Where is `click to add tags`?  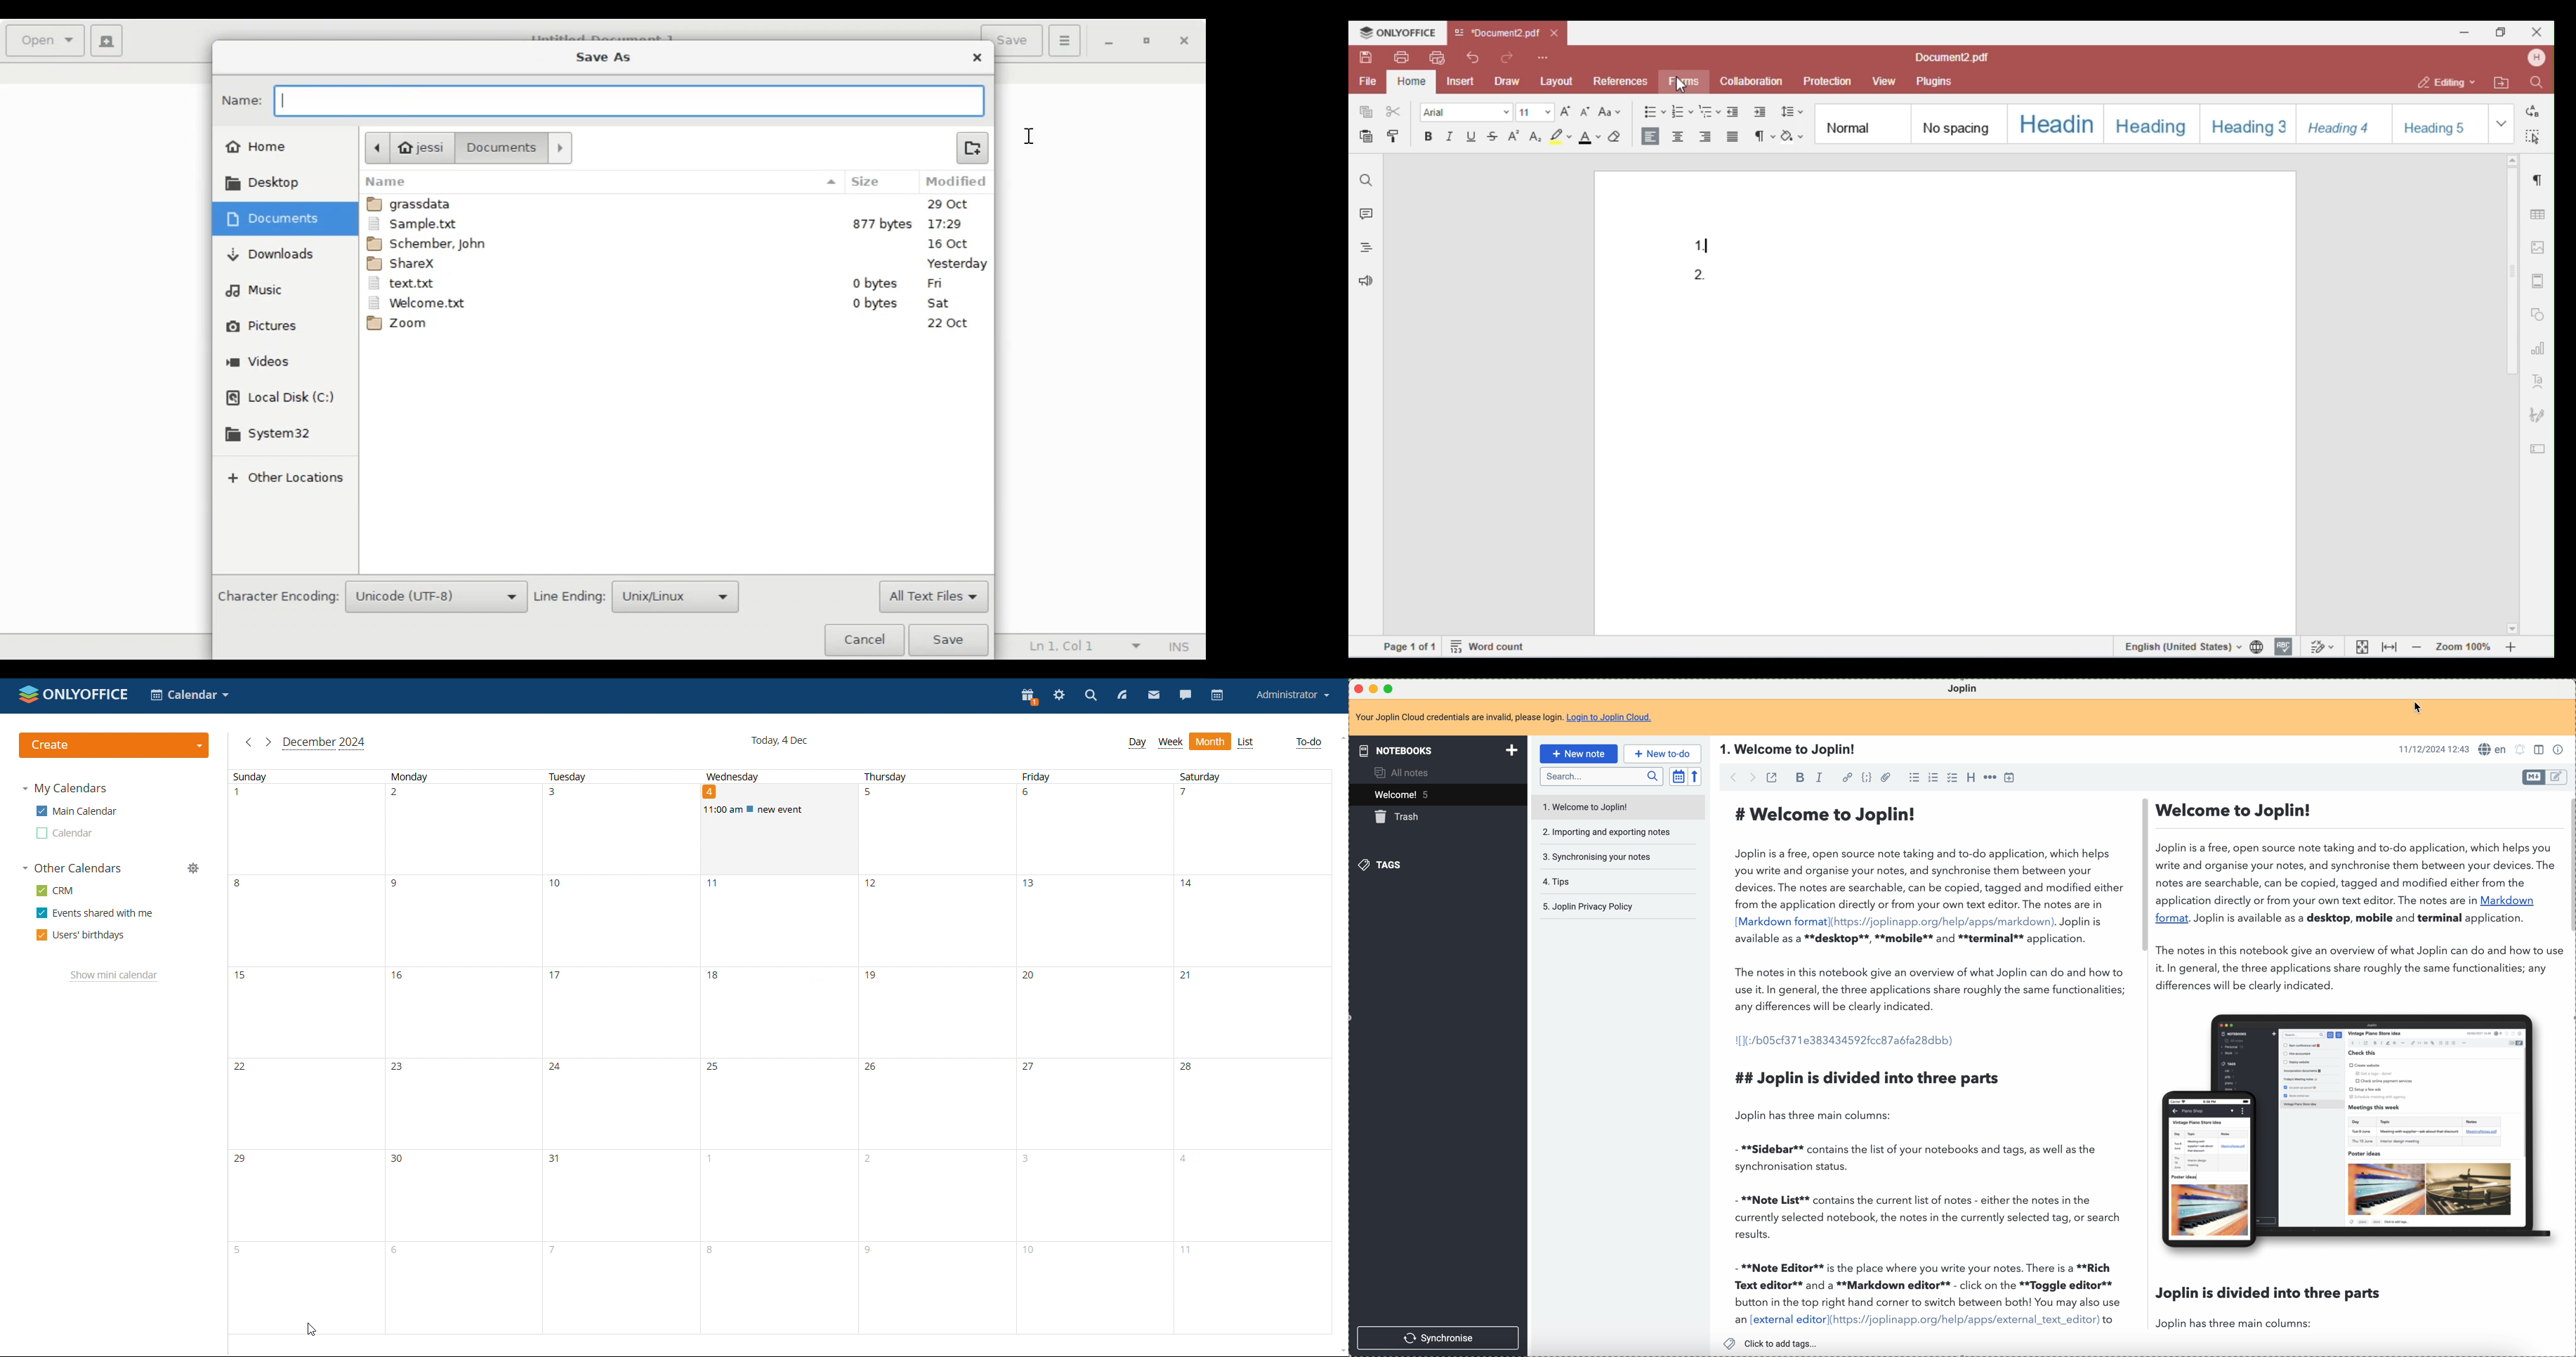 click to add tags is located at coordinates (1774, 1343).